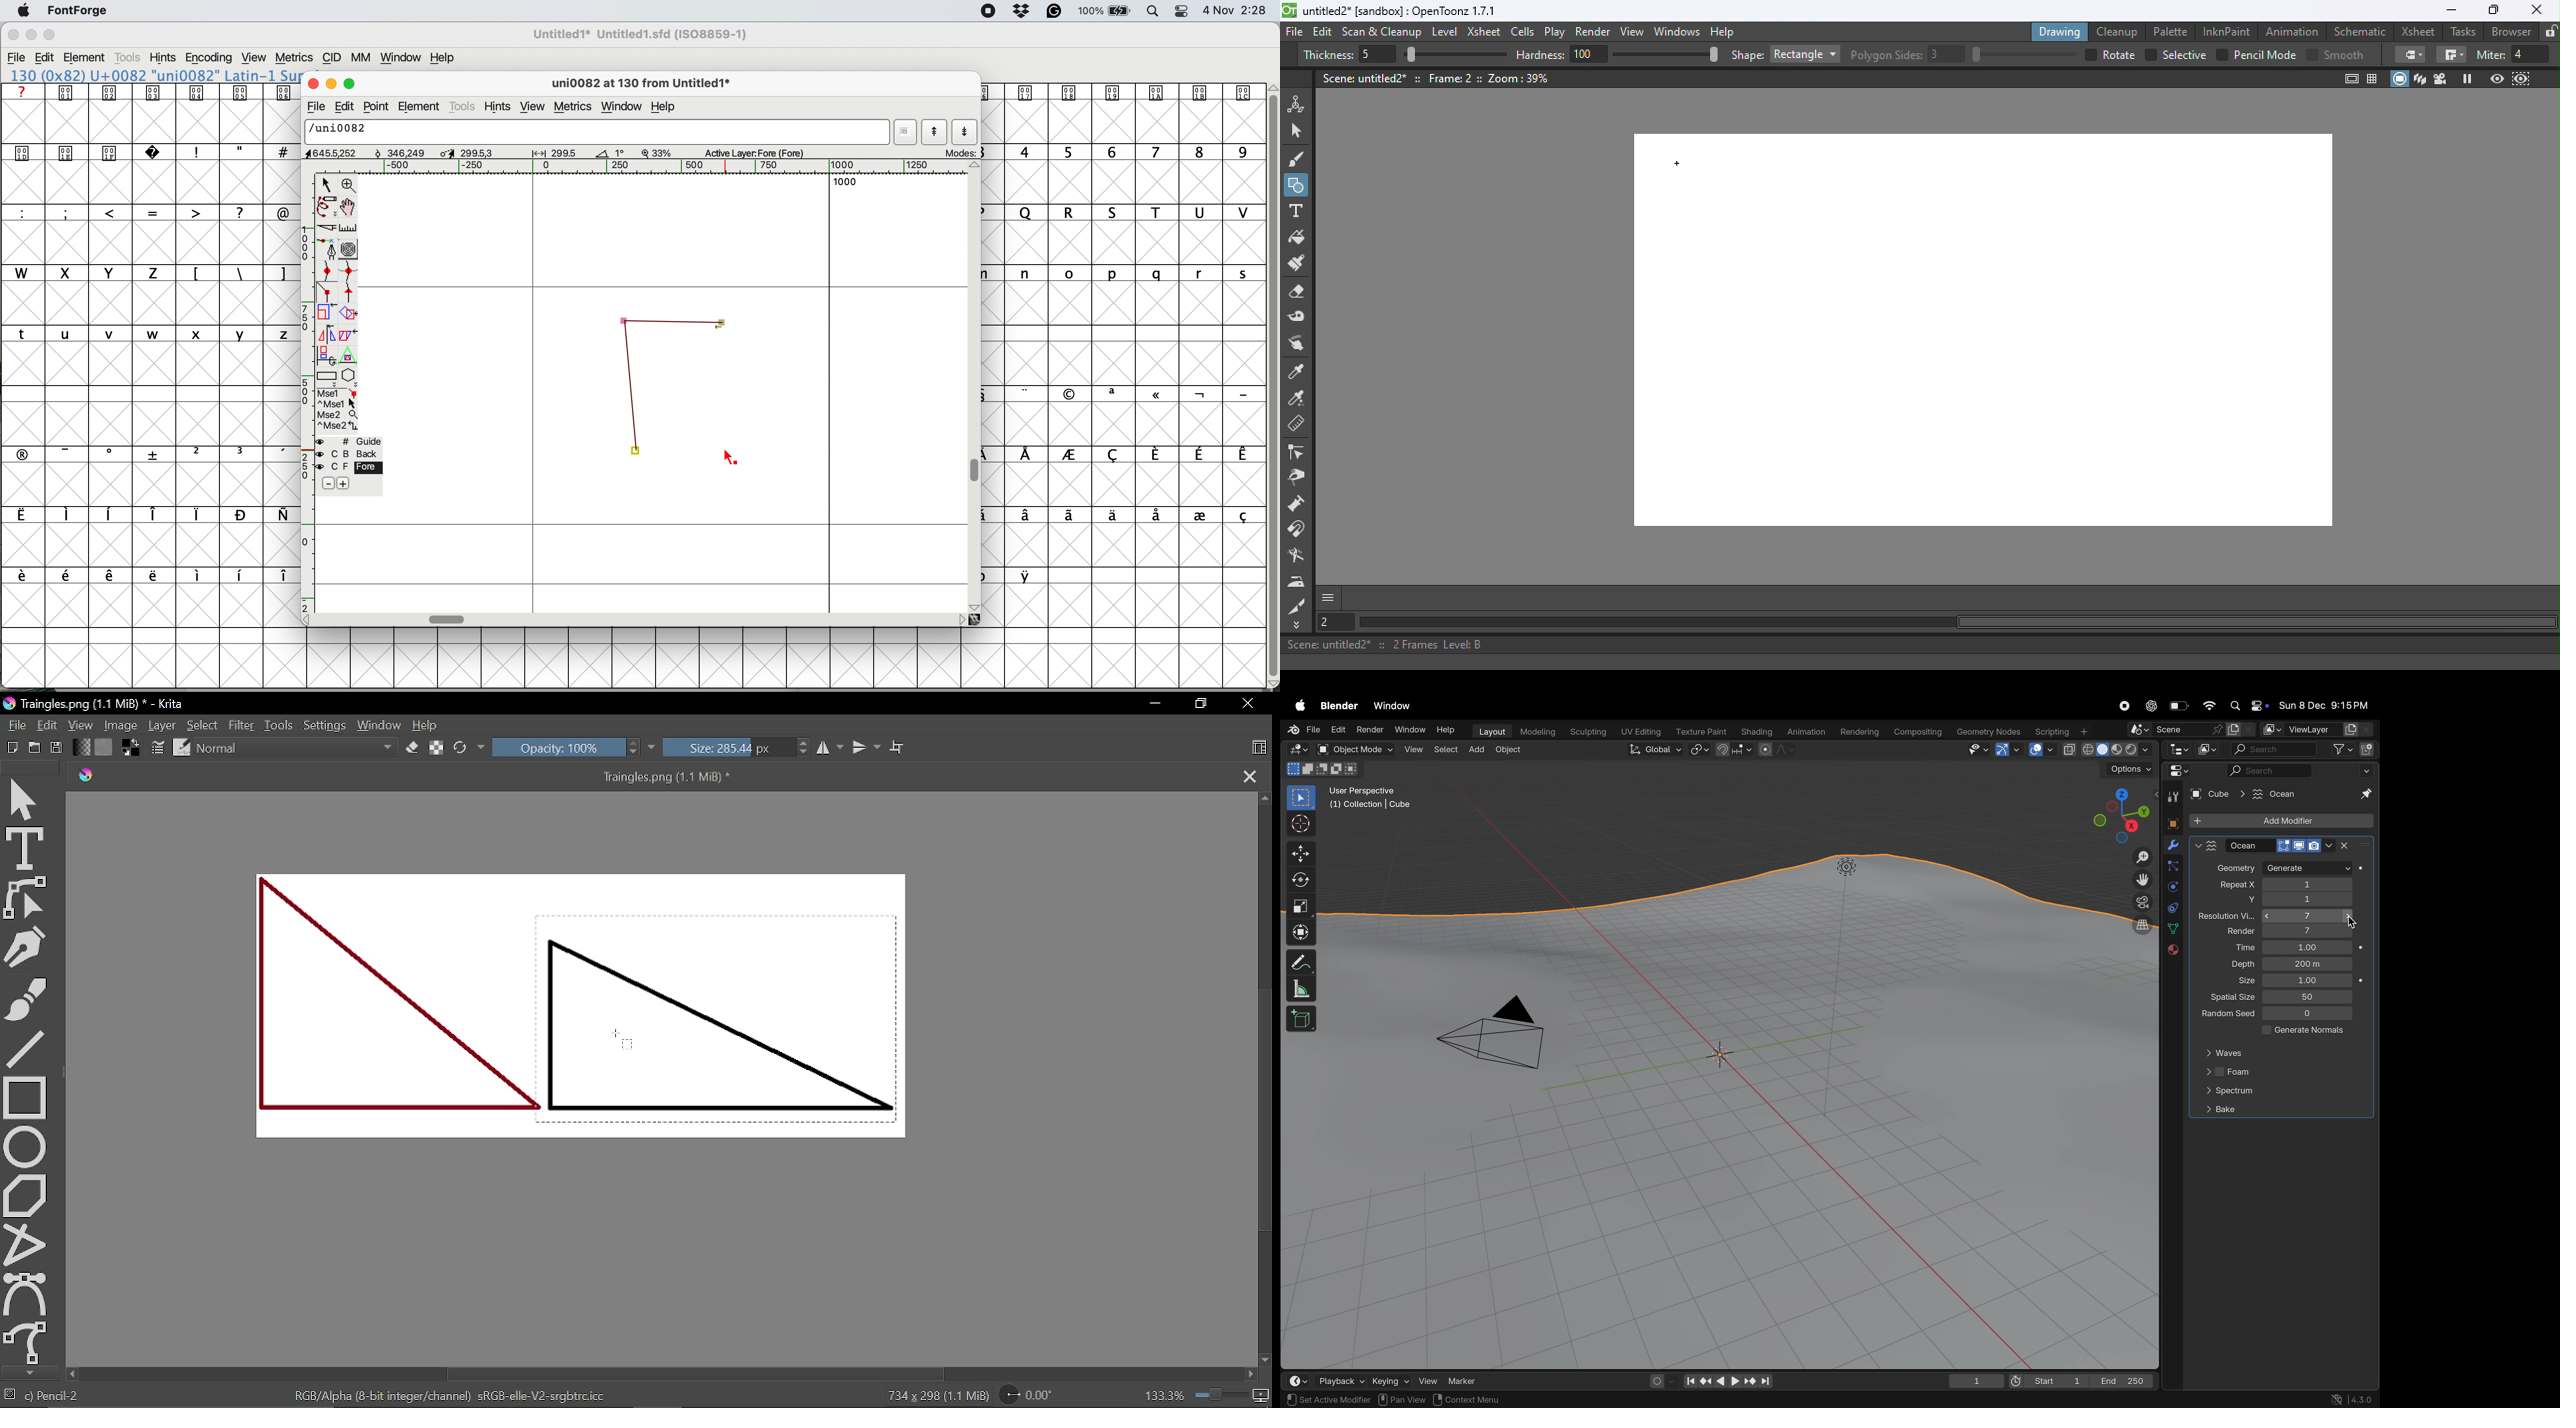  I want to click on CLose, so click(1249, 704).